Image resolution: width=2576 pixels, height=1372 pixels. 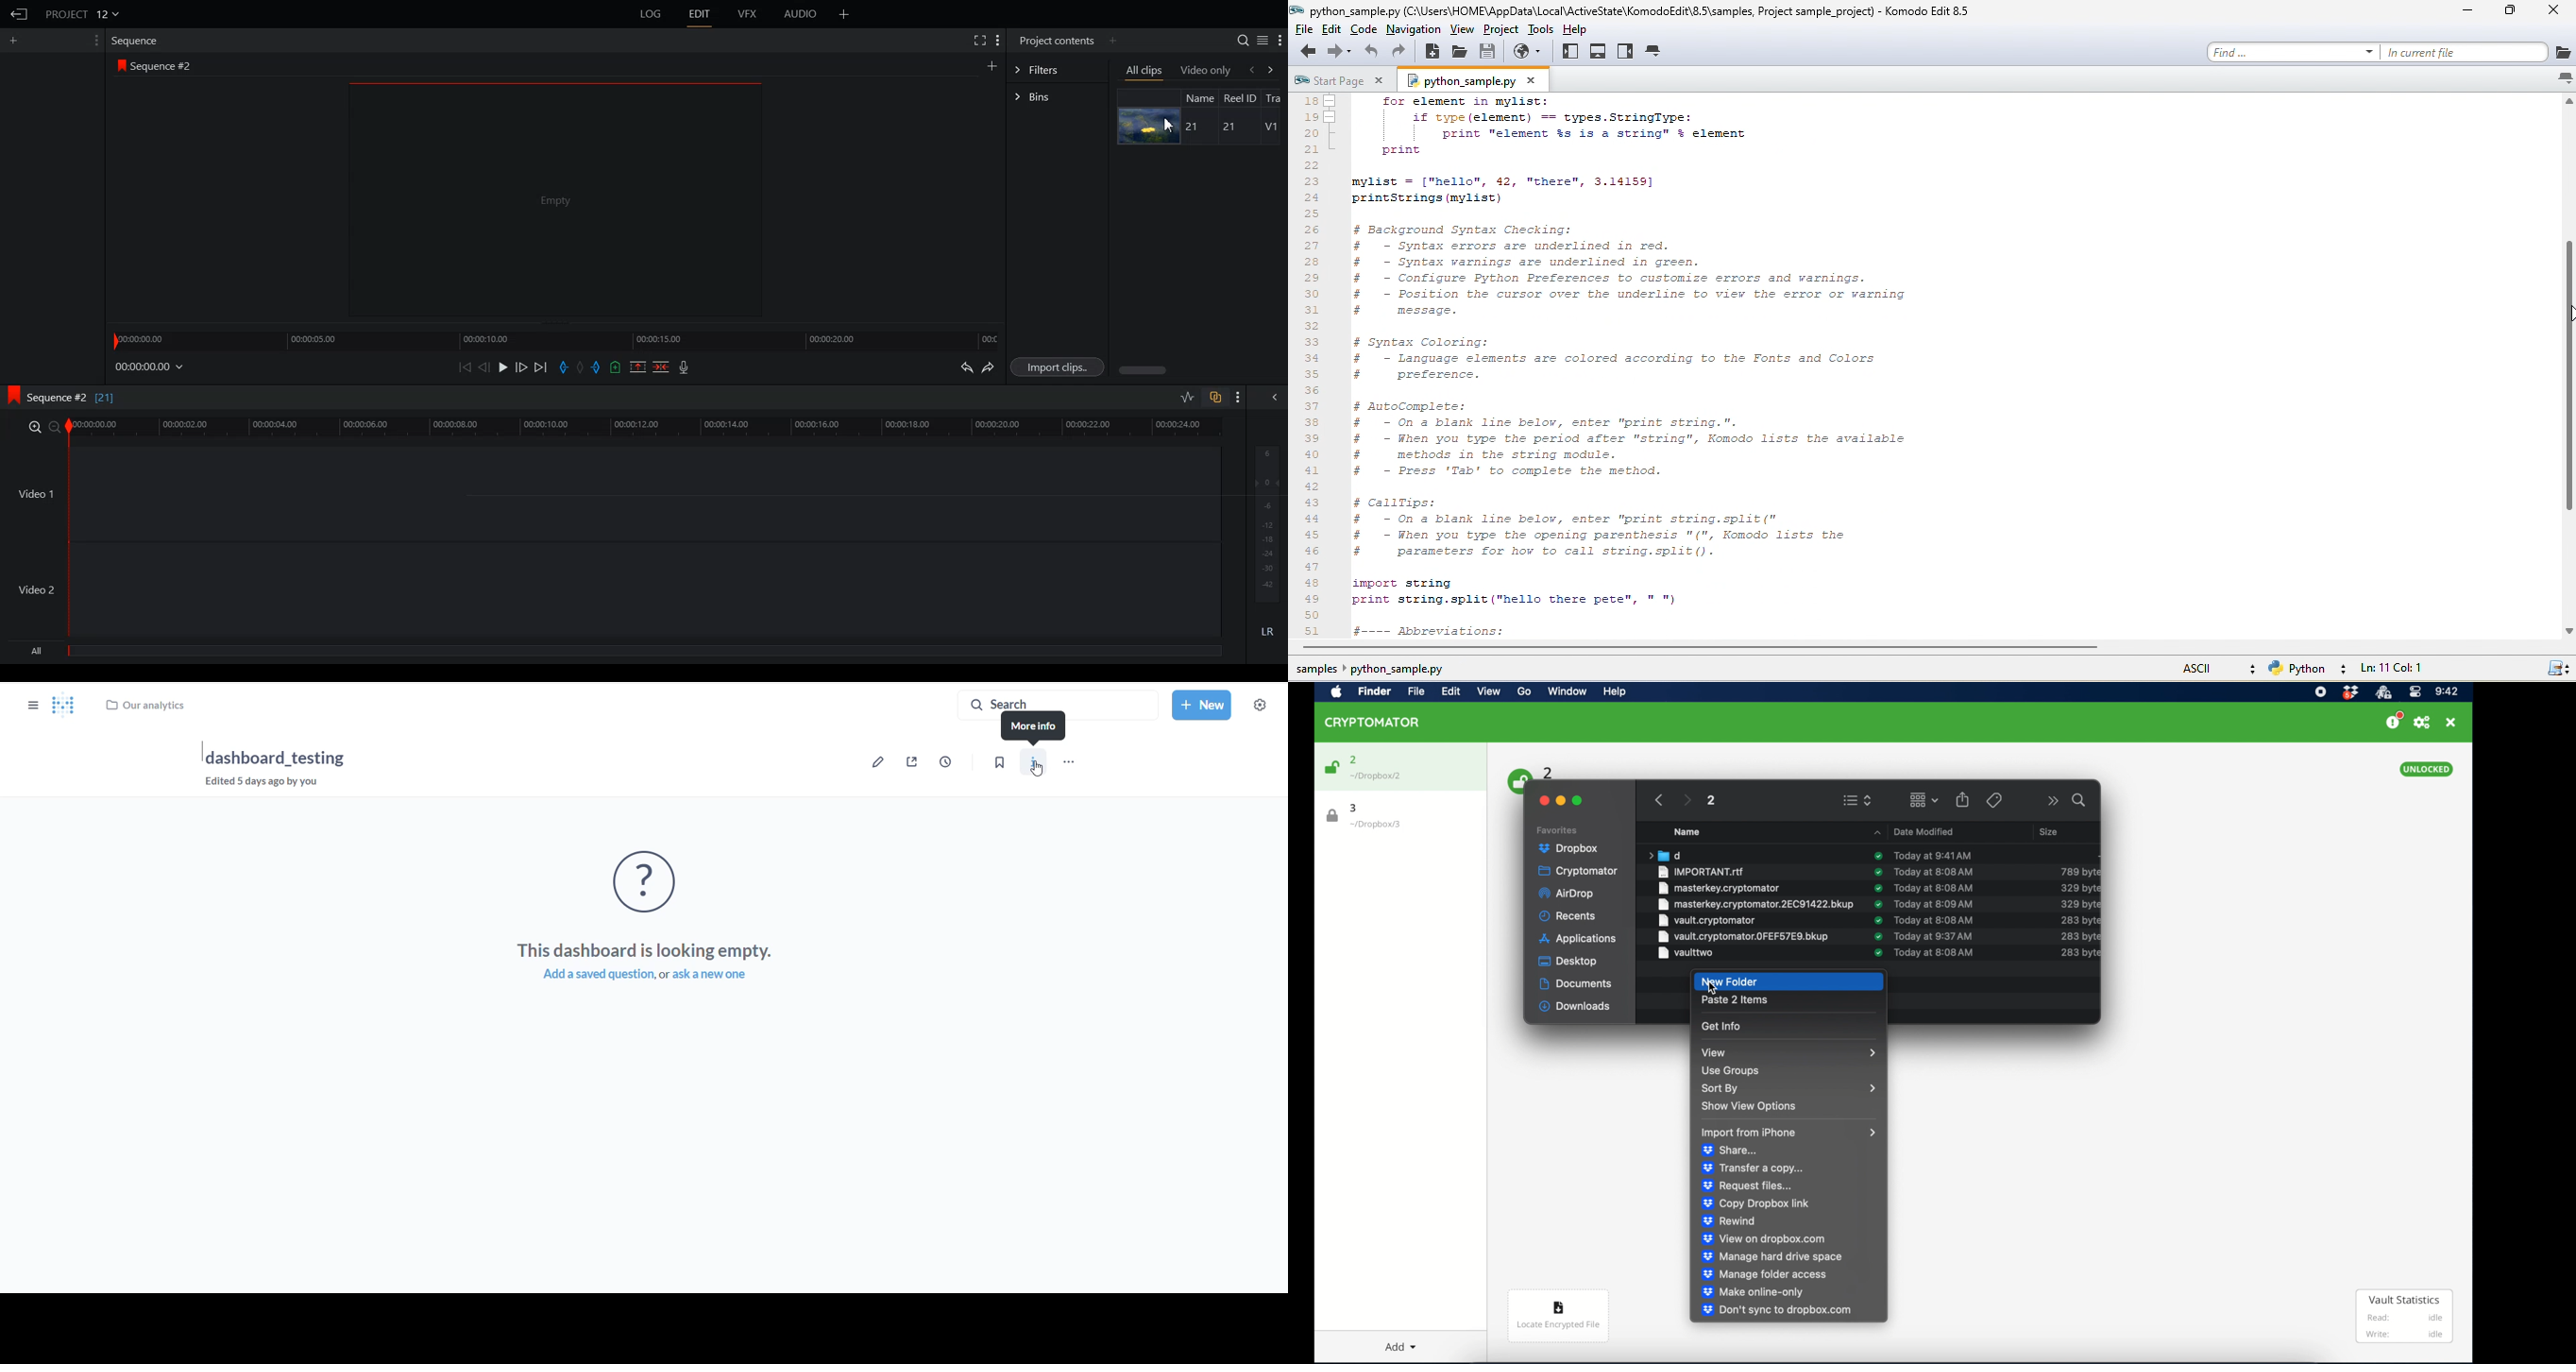 What do you see at coordinates (1925, 799) in the screenshot?
I see `change item grouping` at bounding box center [1925, 799].